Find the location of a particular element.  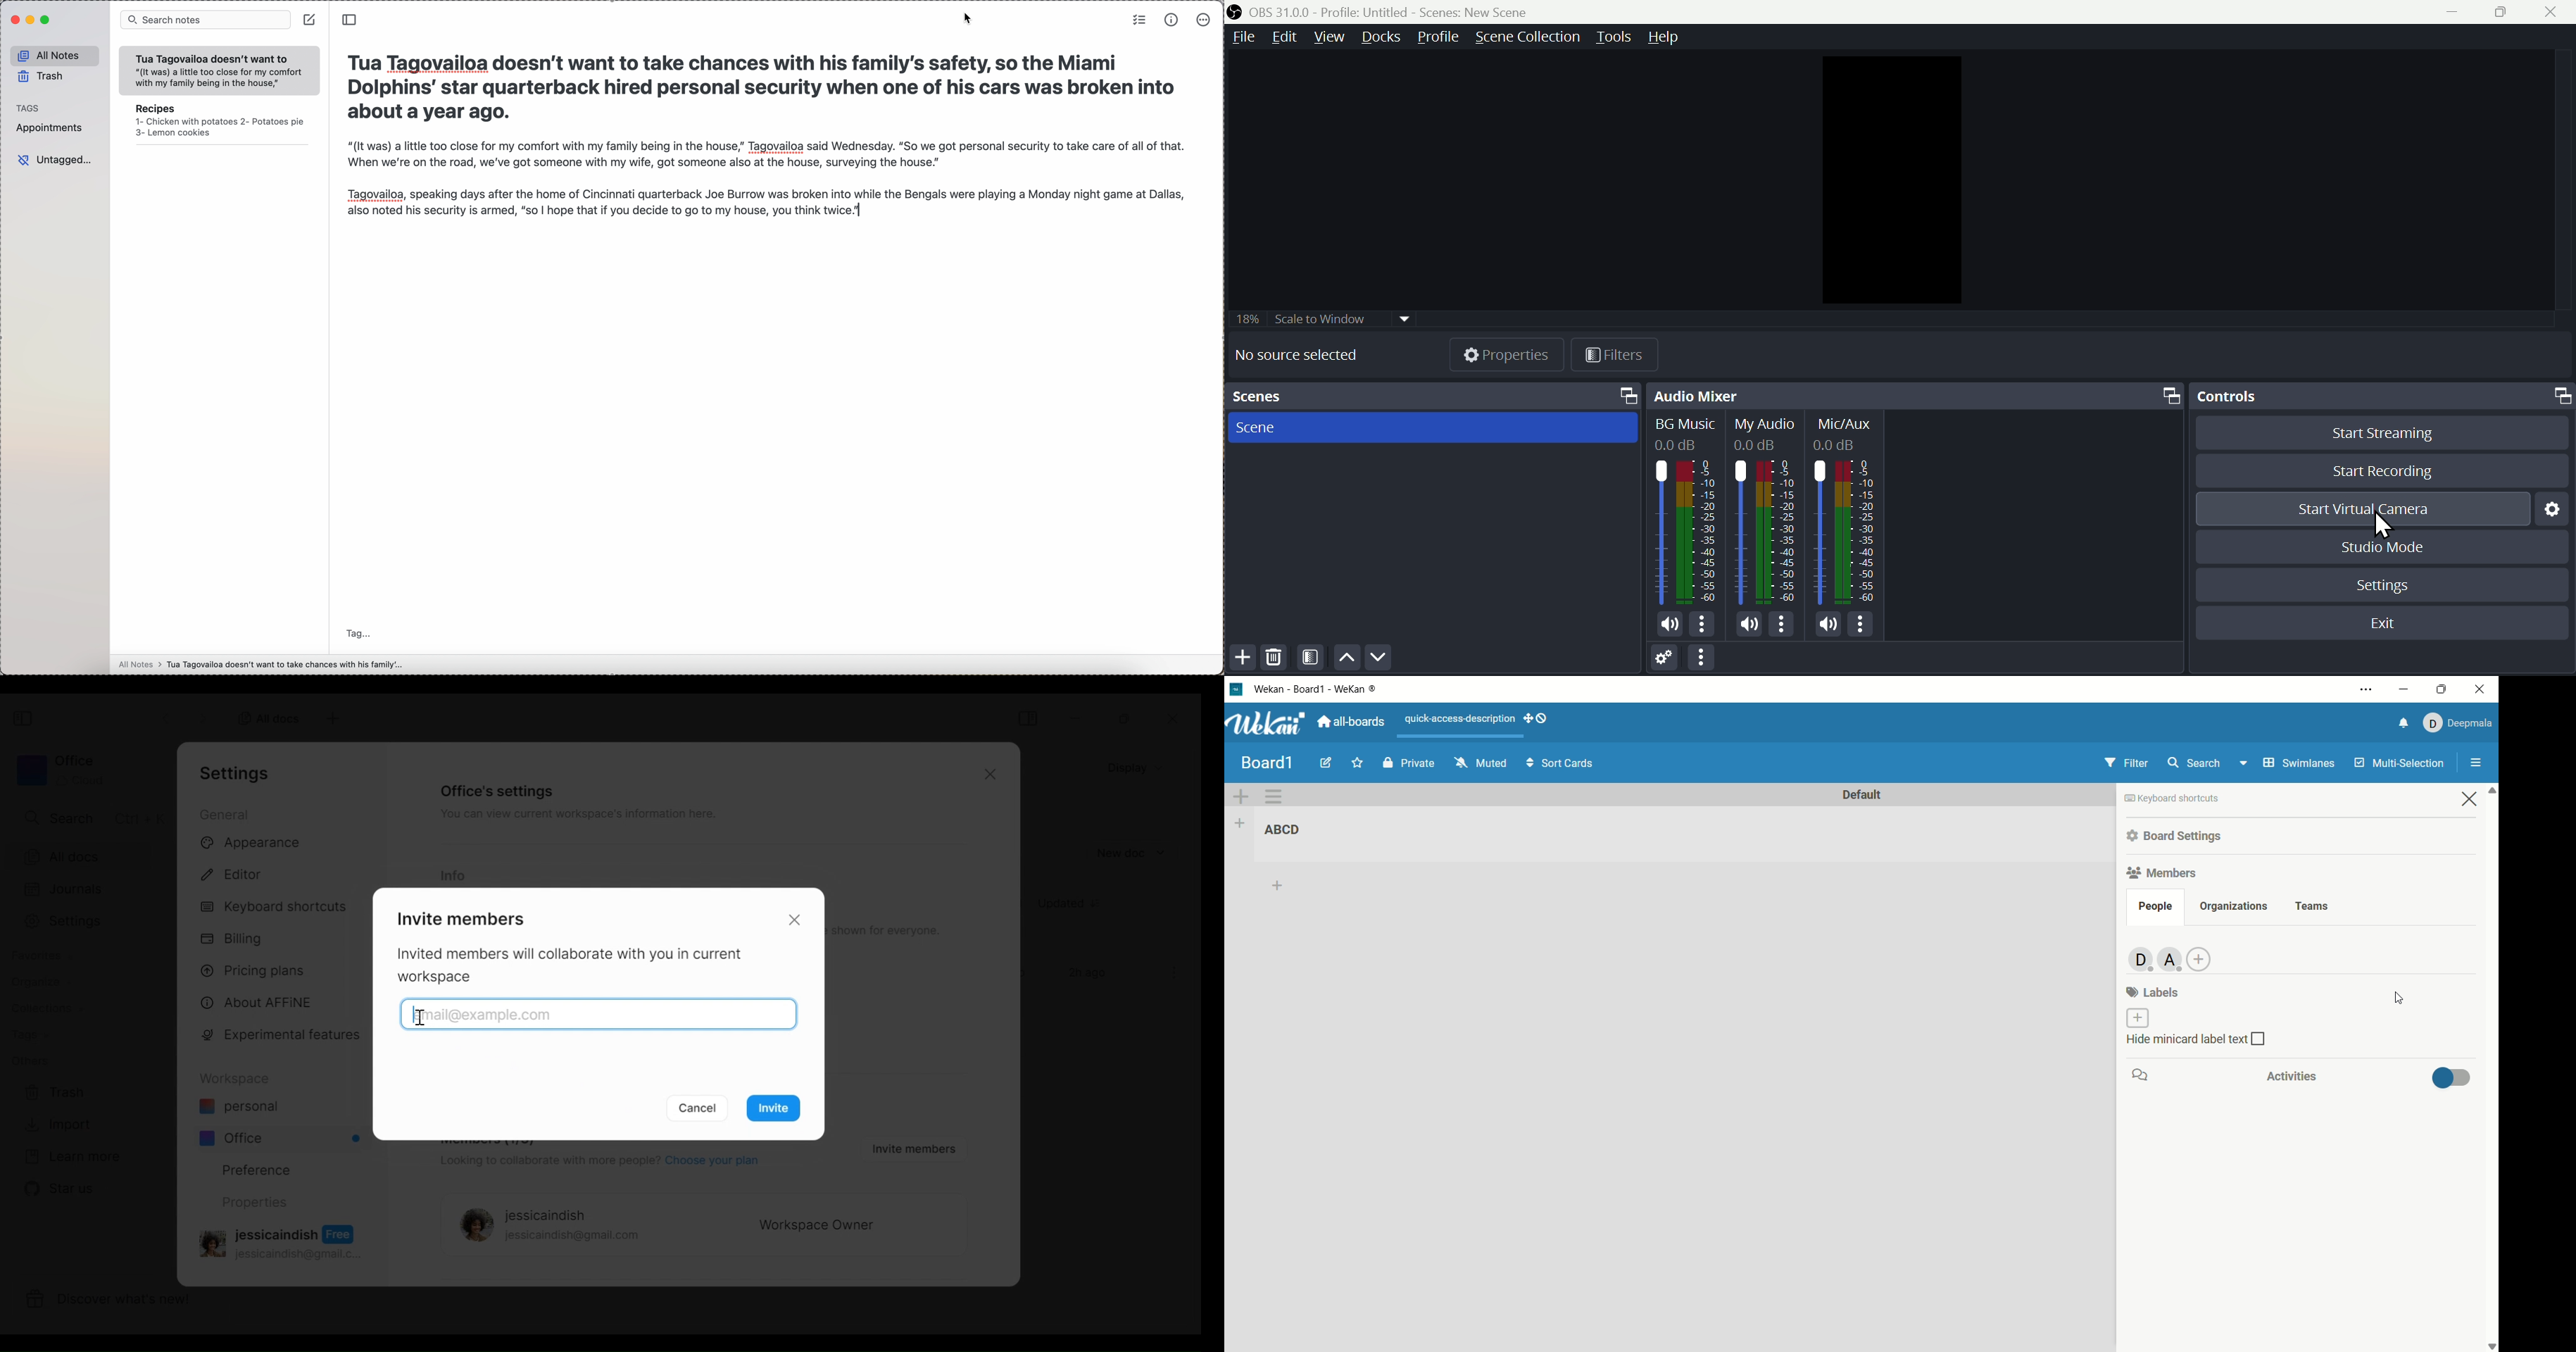

scenes is located at coordinates (1433, 398).